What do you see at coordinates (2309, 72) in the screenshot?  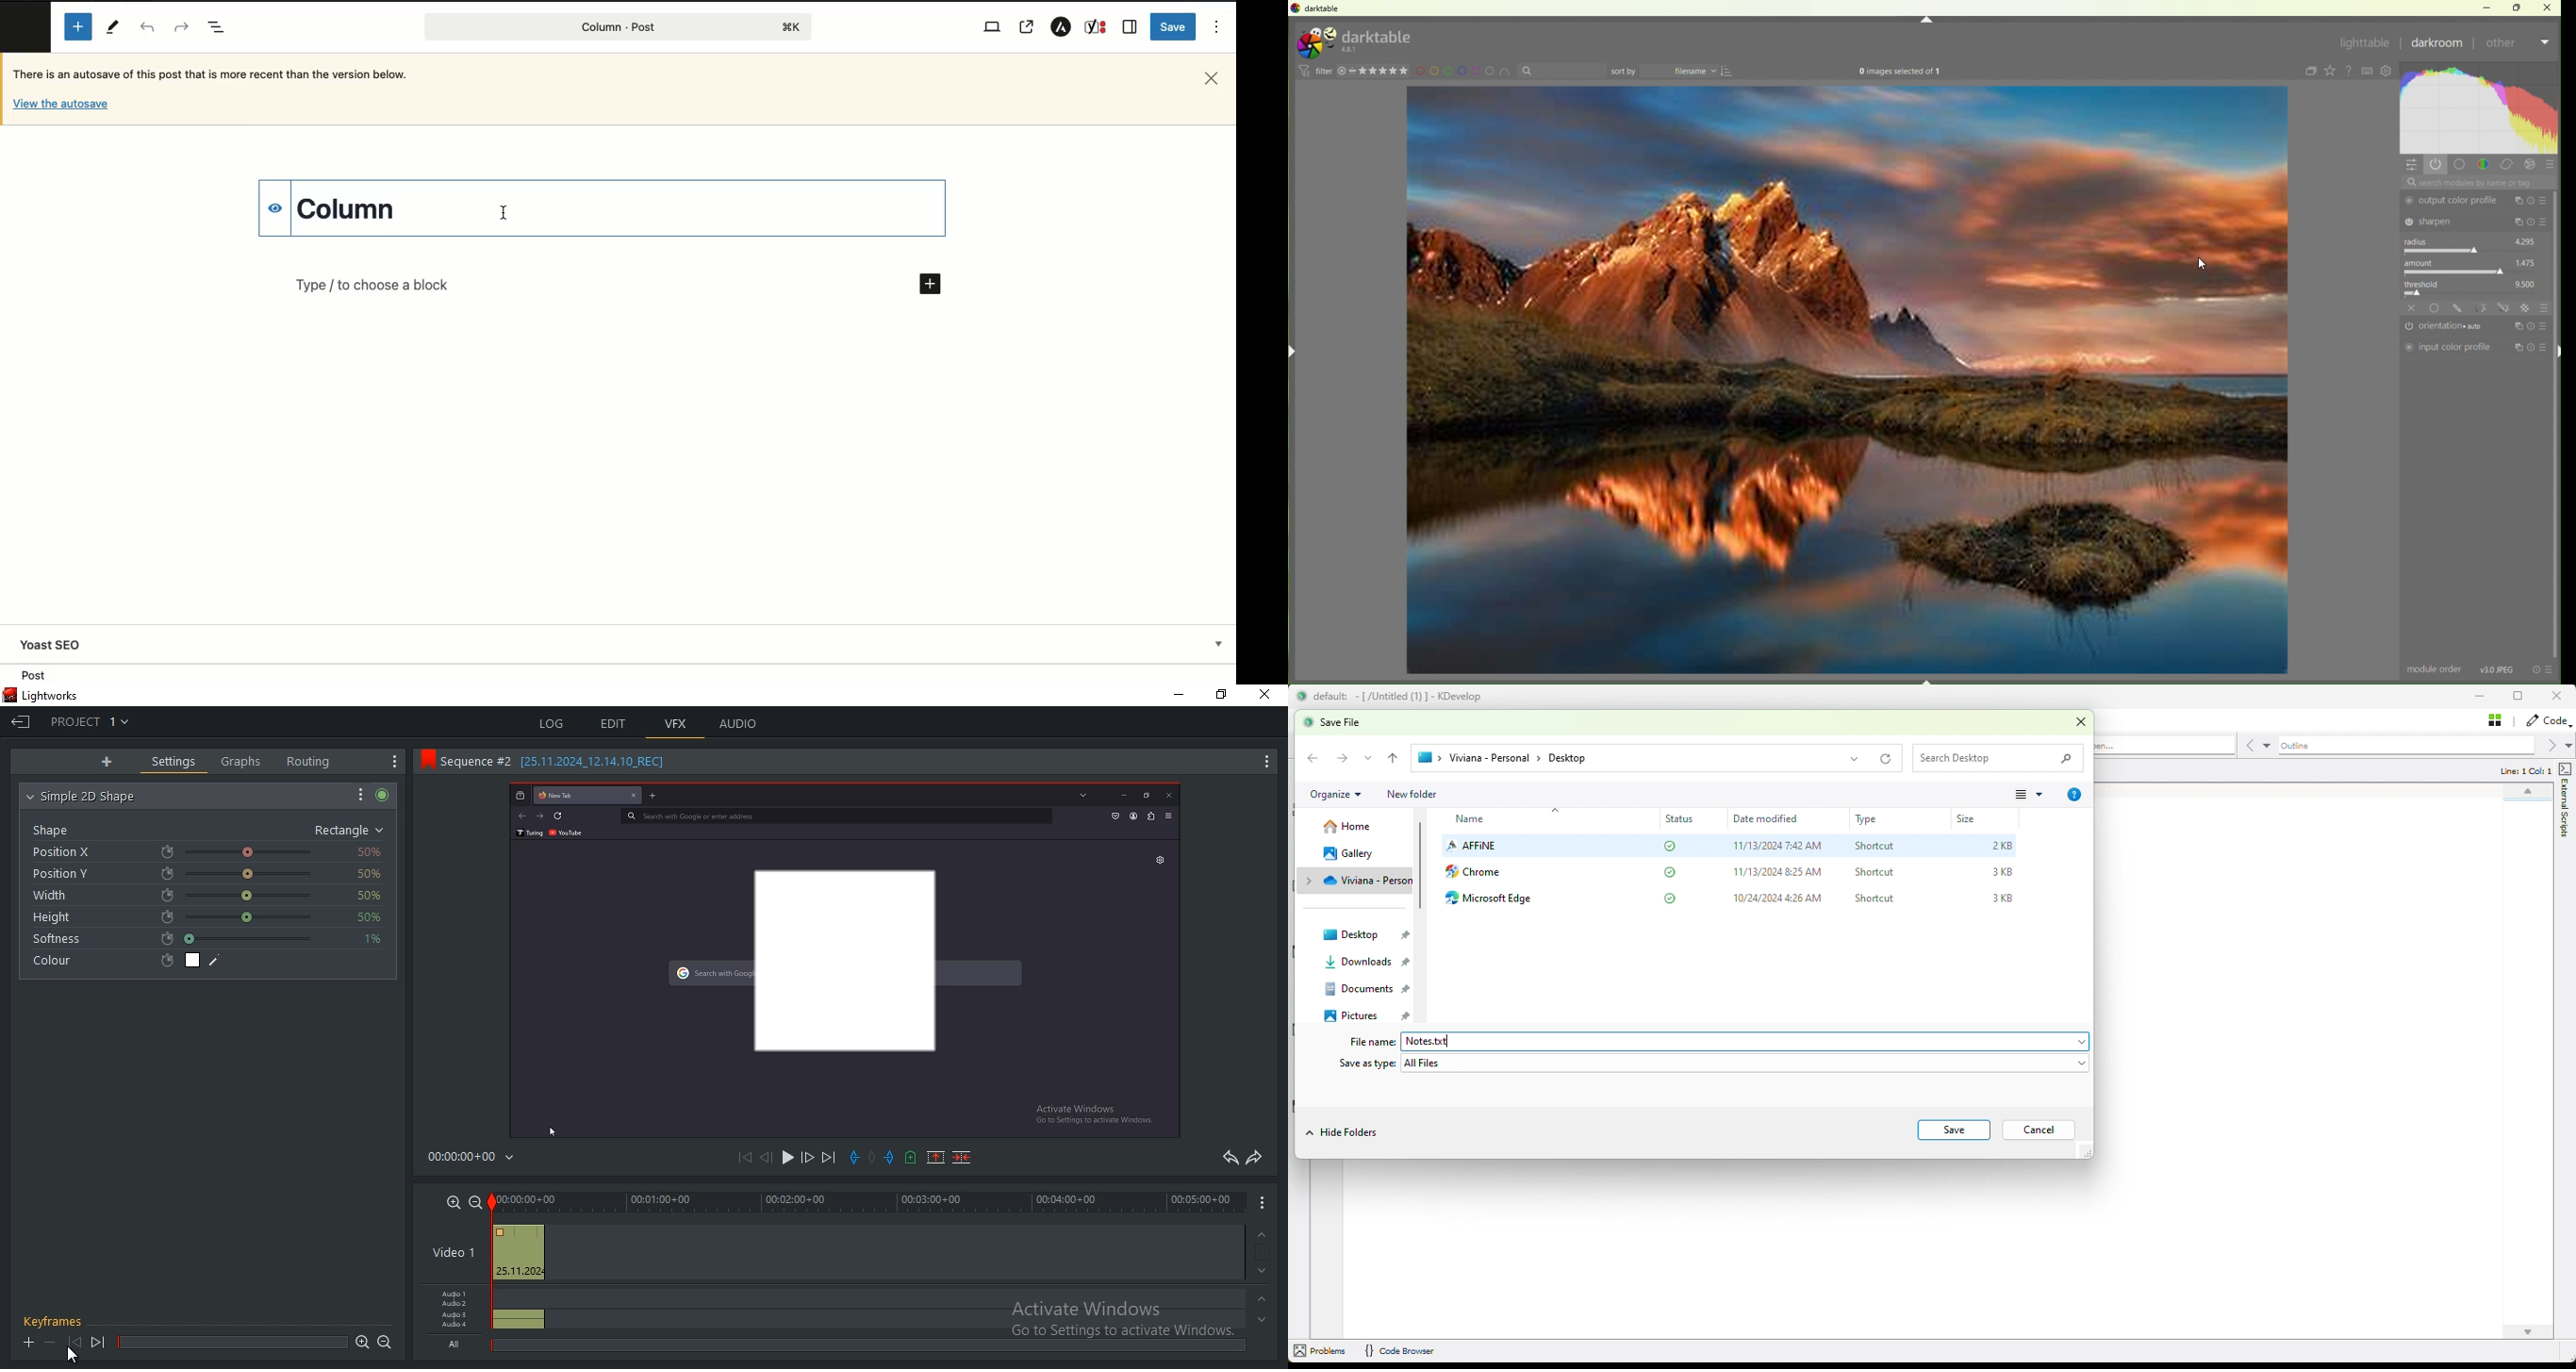 I see `collapse` at bounding box center [2309, 72].